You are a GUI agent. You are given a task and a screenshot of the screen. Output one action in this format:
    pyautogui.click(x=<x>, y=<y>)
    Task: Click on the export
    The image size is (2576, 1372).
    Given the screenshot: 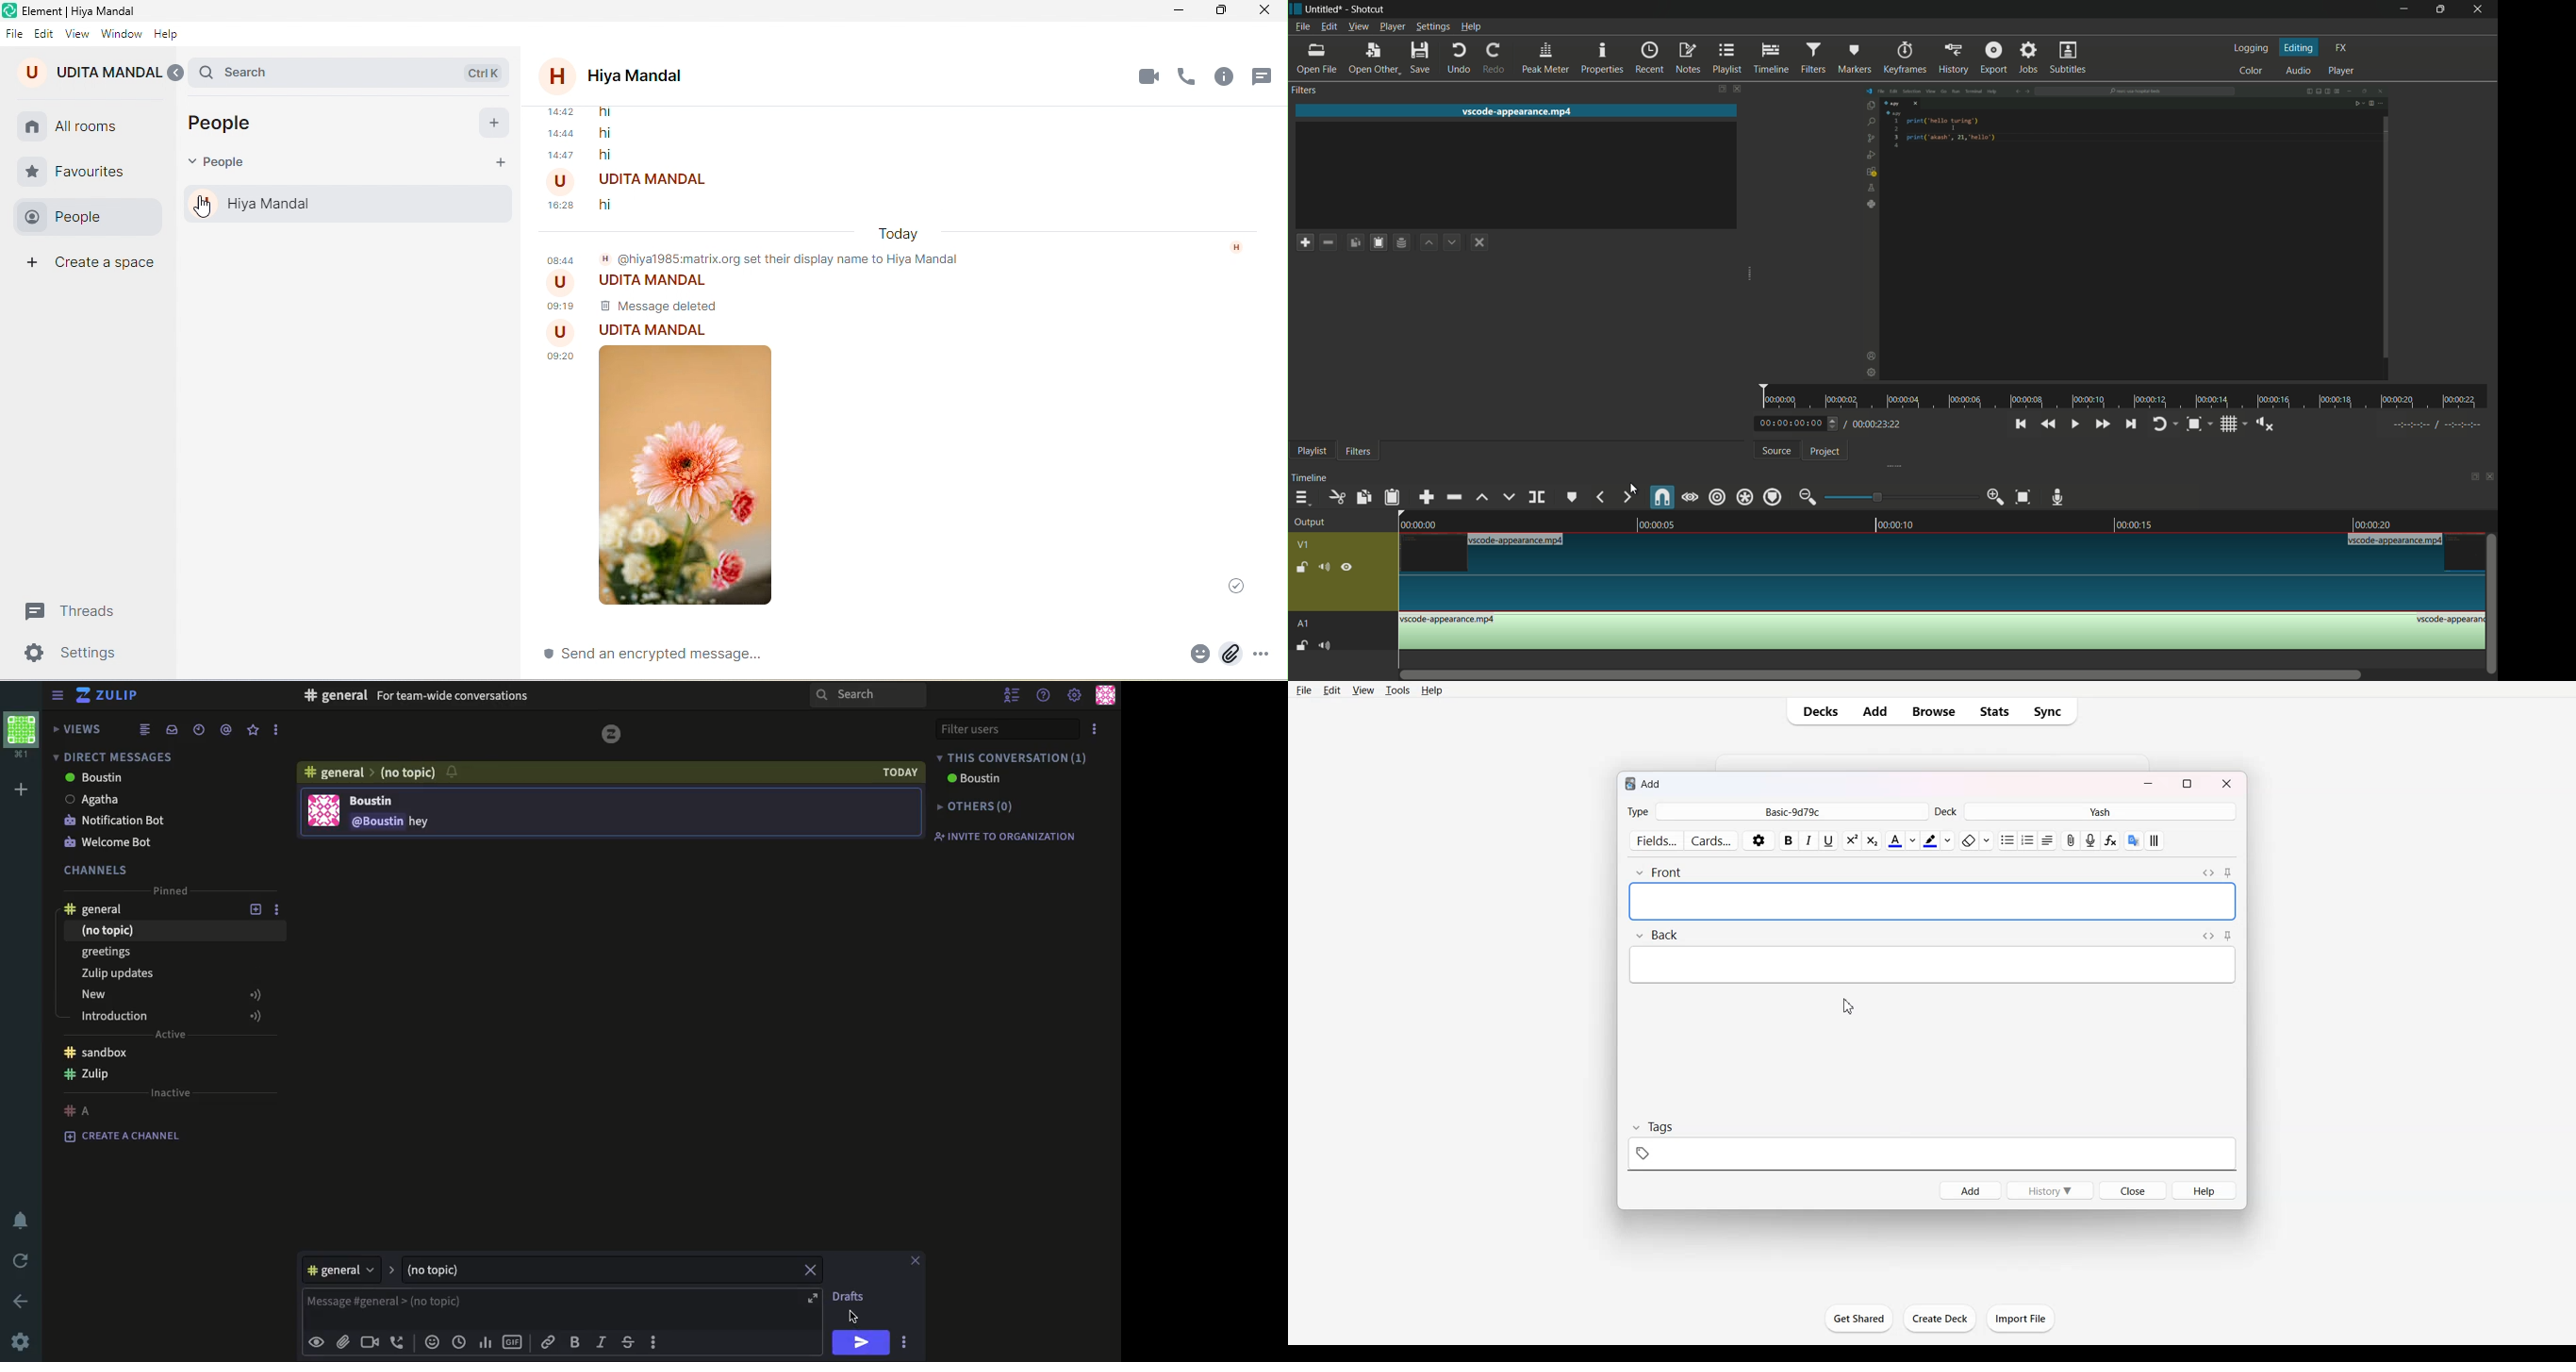 What is the action you would take?
    pyautogui.click(x=1994, y=59)
    